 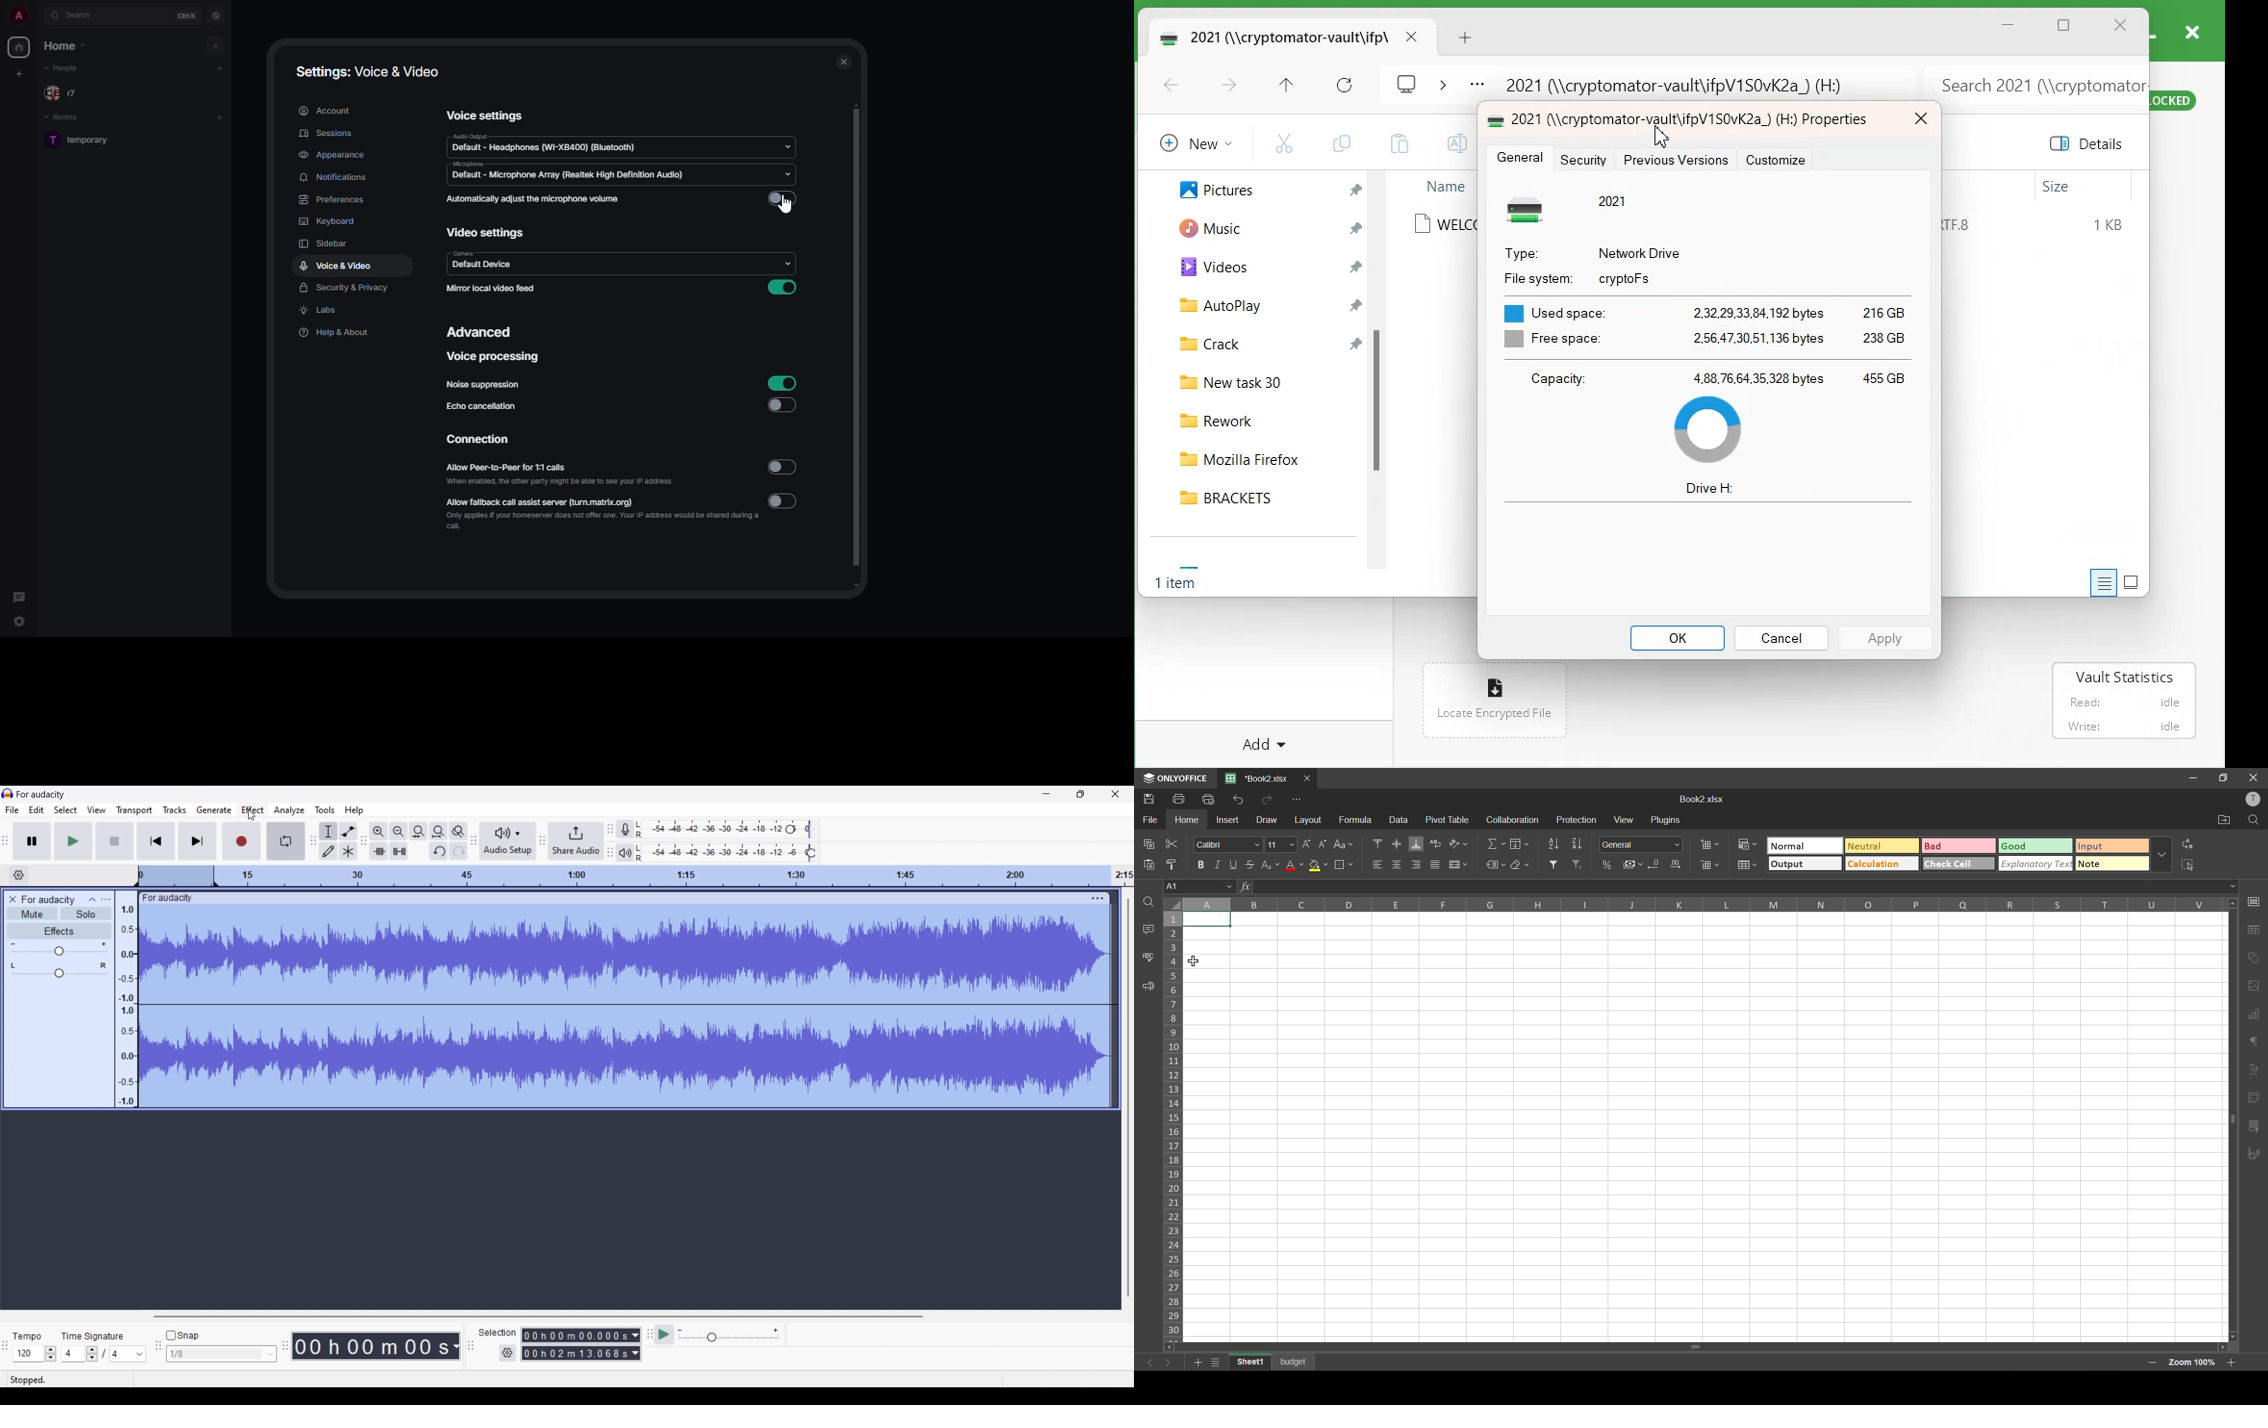 I want to click on voice & video, so click(x=335, y=266).